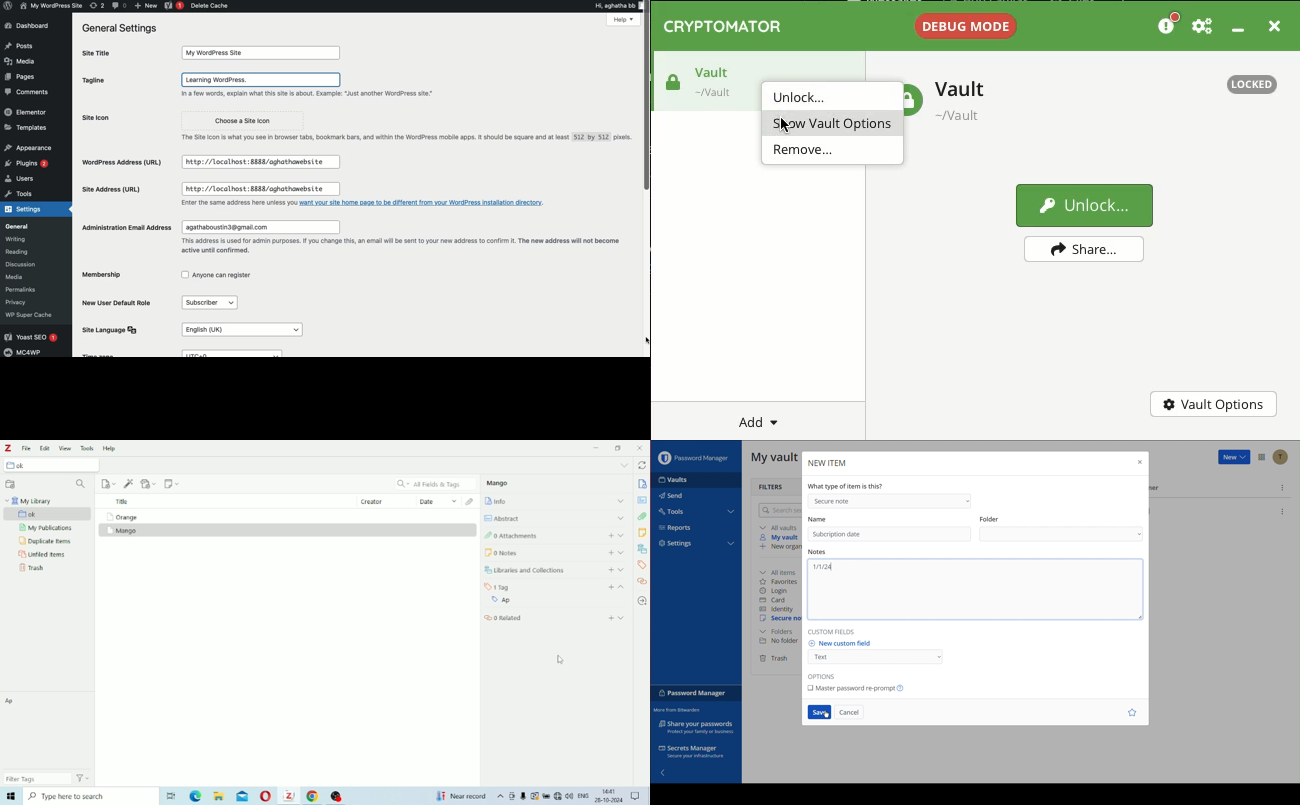  I want to click on Close, so click(640, 448).